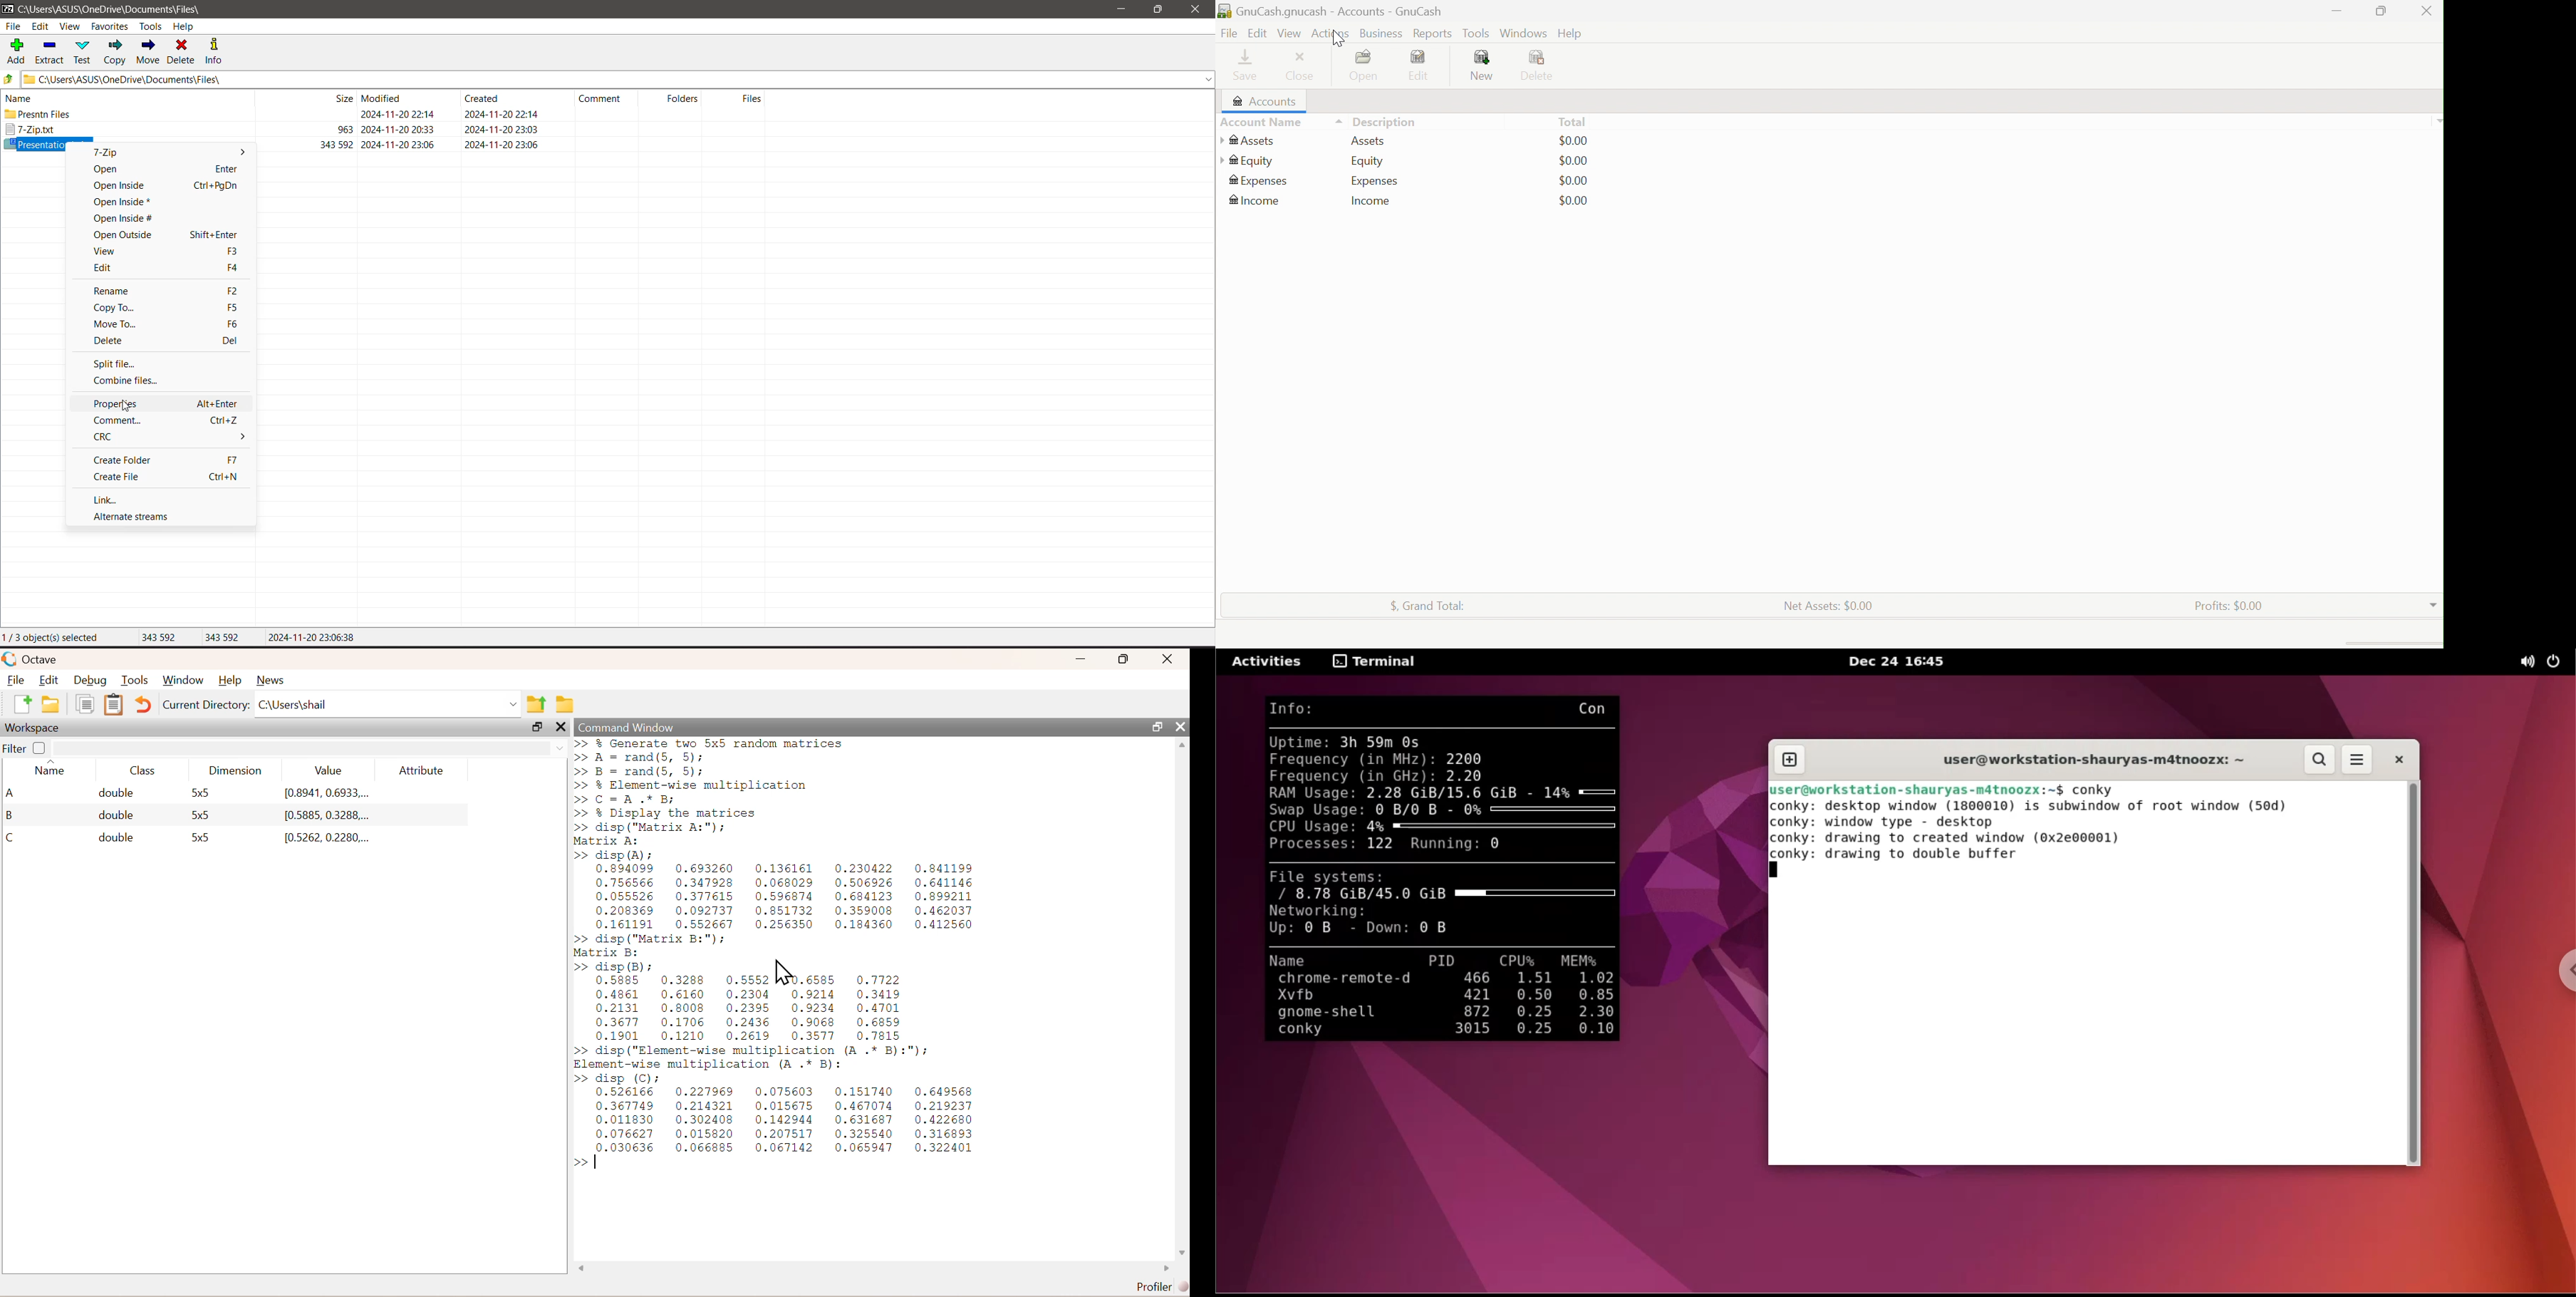 The width and height of the screenshot is (2576, 1316). I want to click on Edit, so click(52, 679).